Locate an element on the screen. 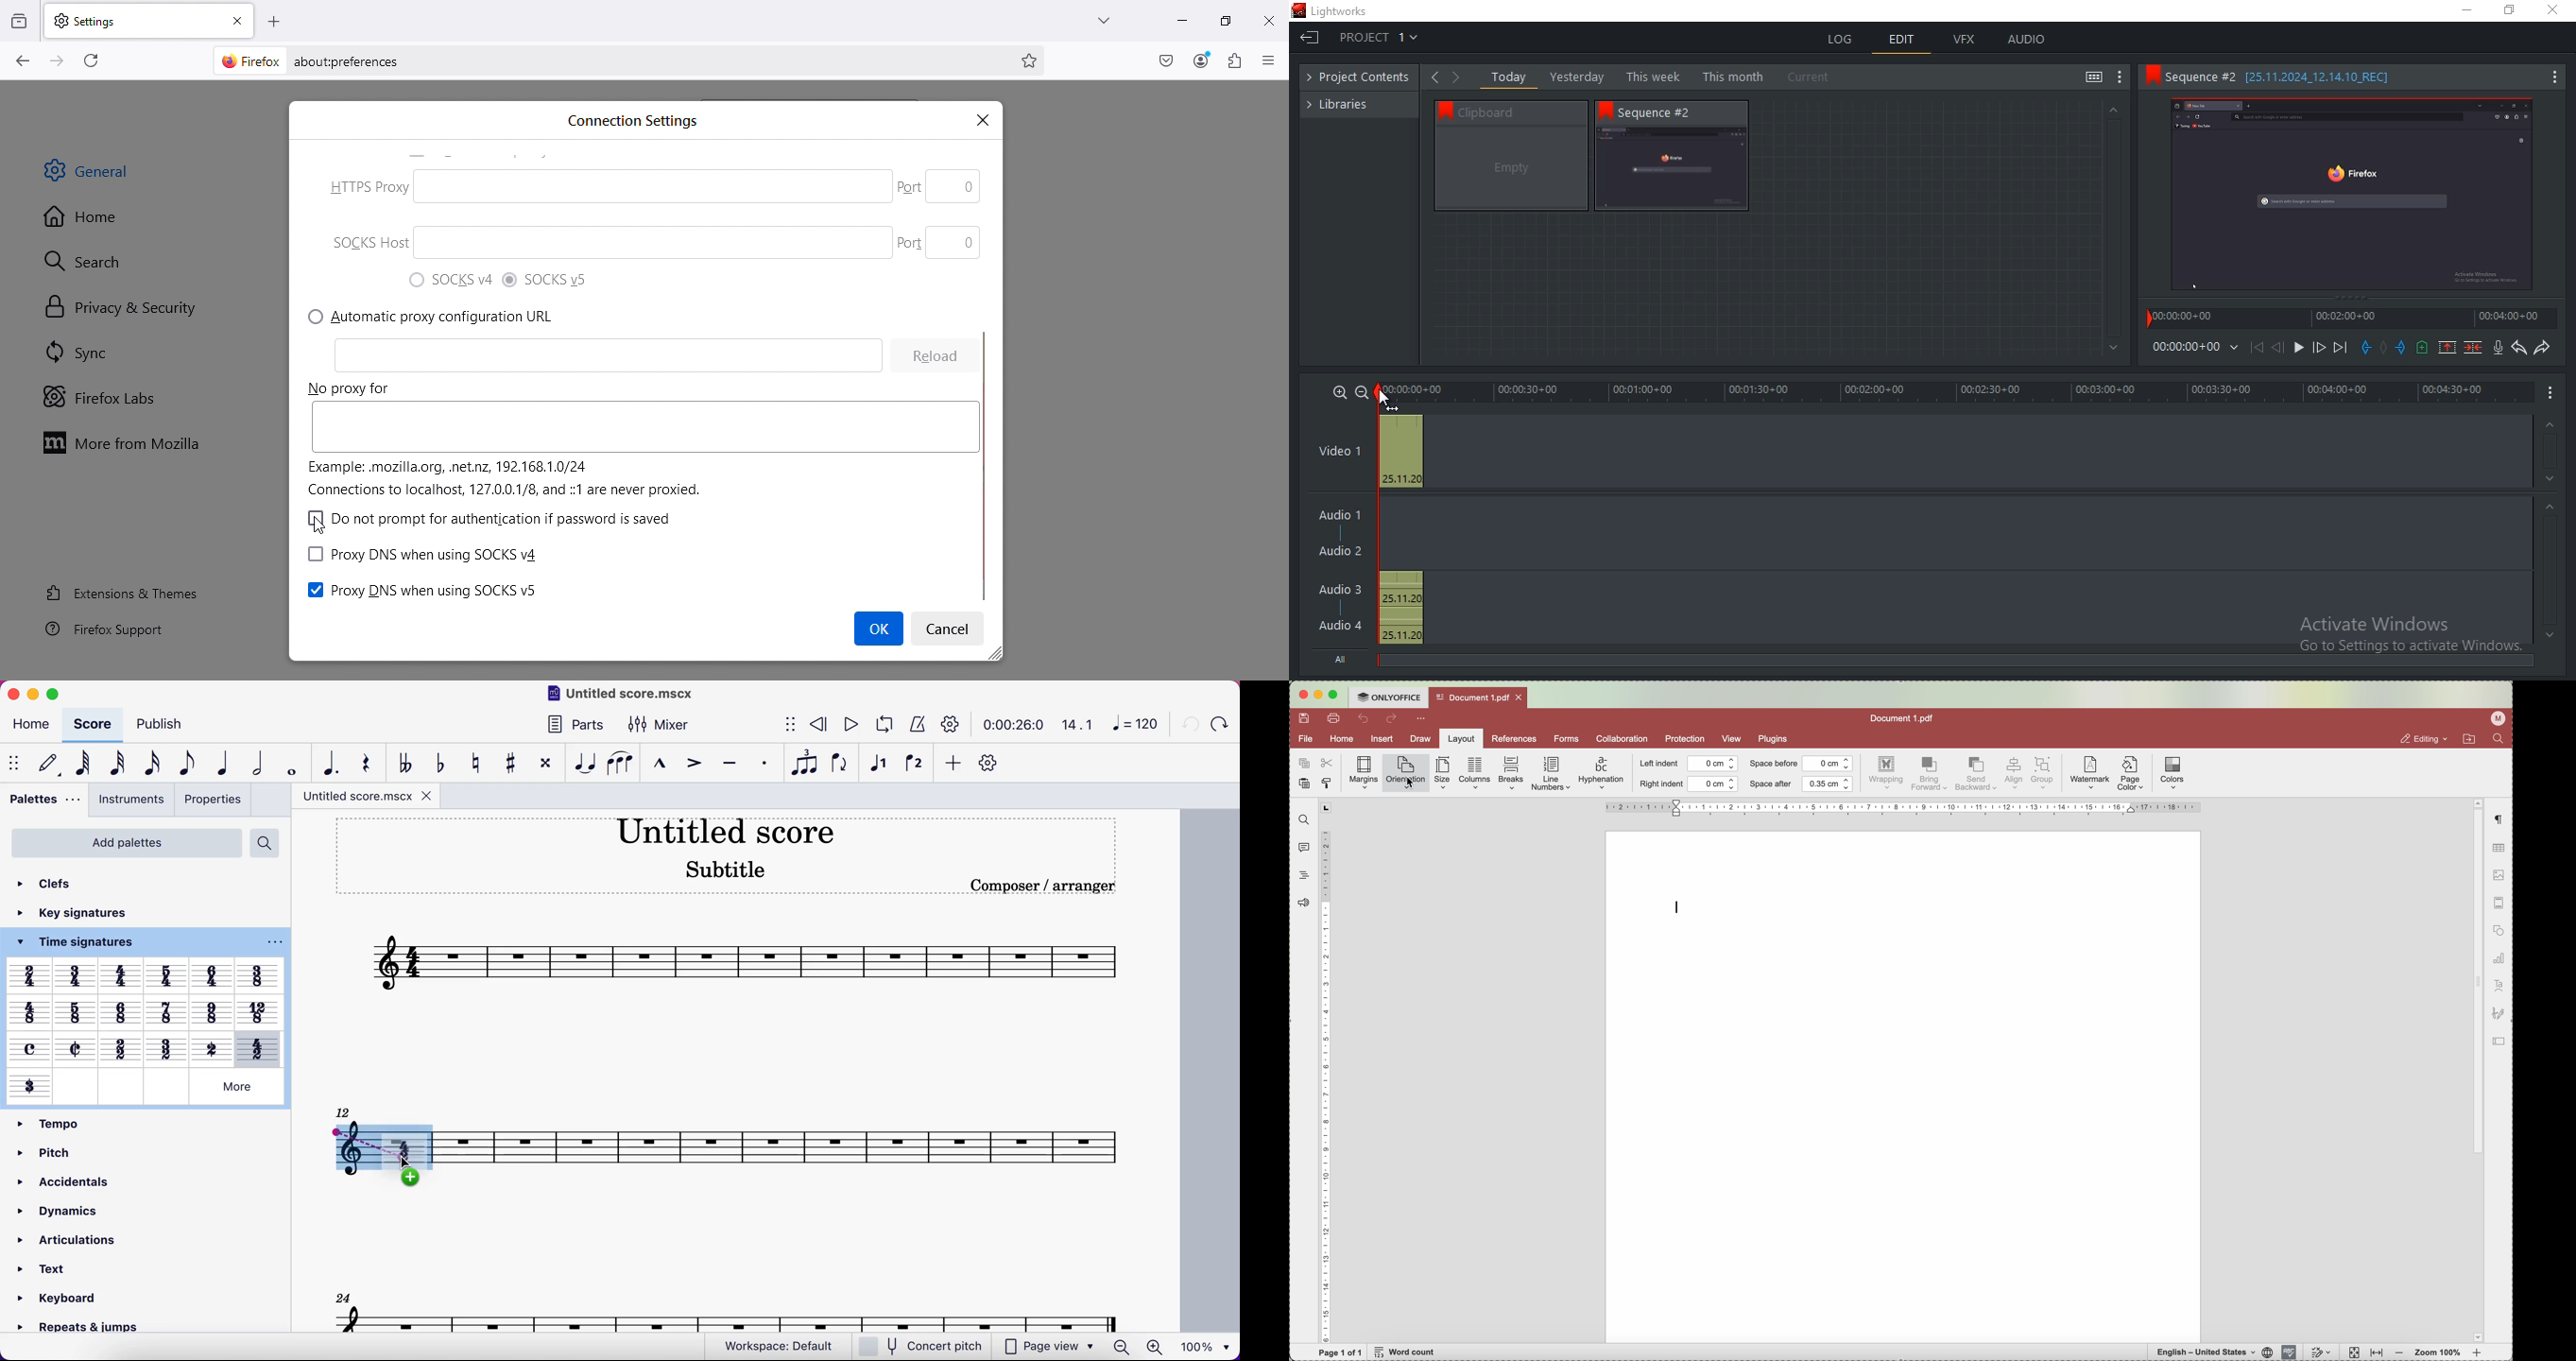 The width and height of the screenshot is (2576, 1372). Close tab is located at coordinates (241, 20).